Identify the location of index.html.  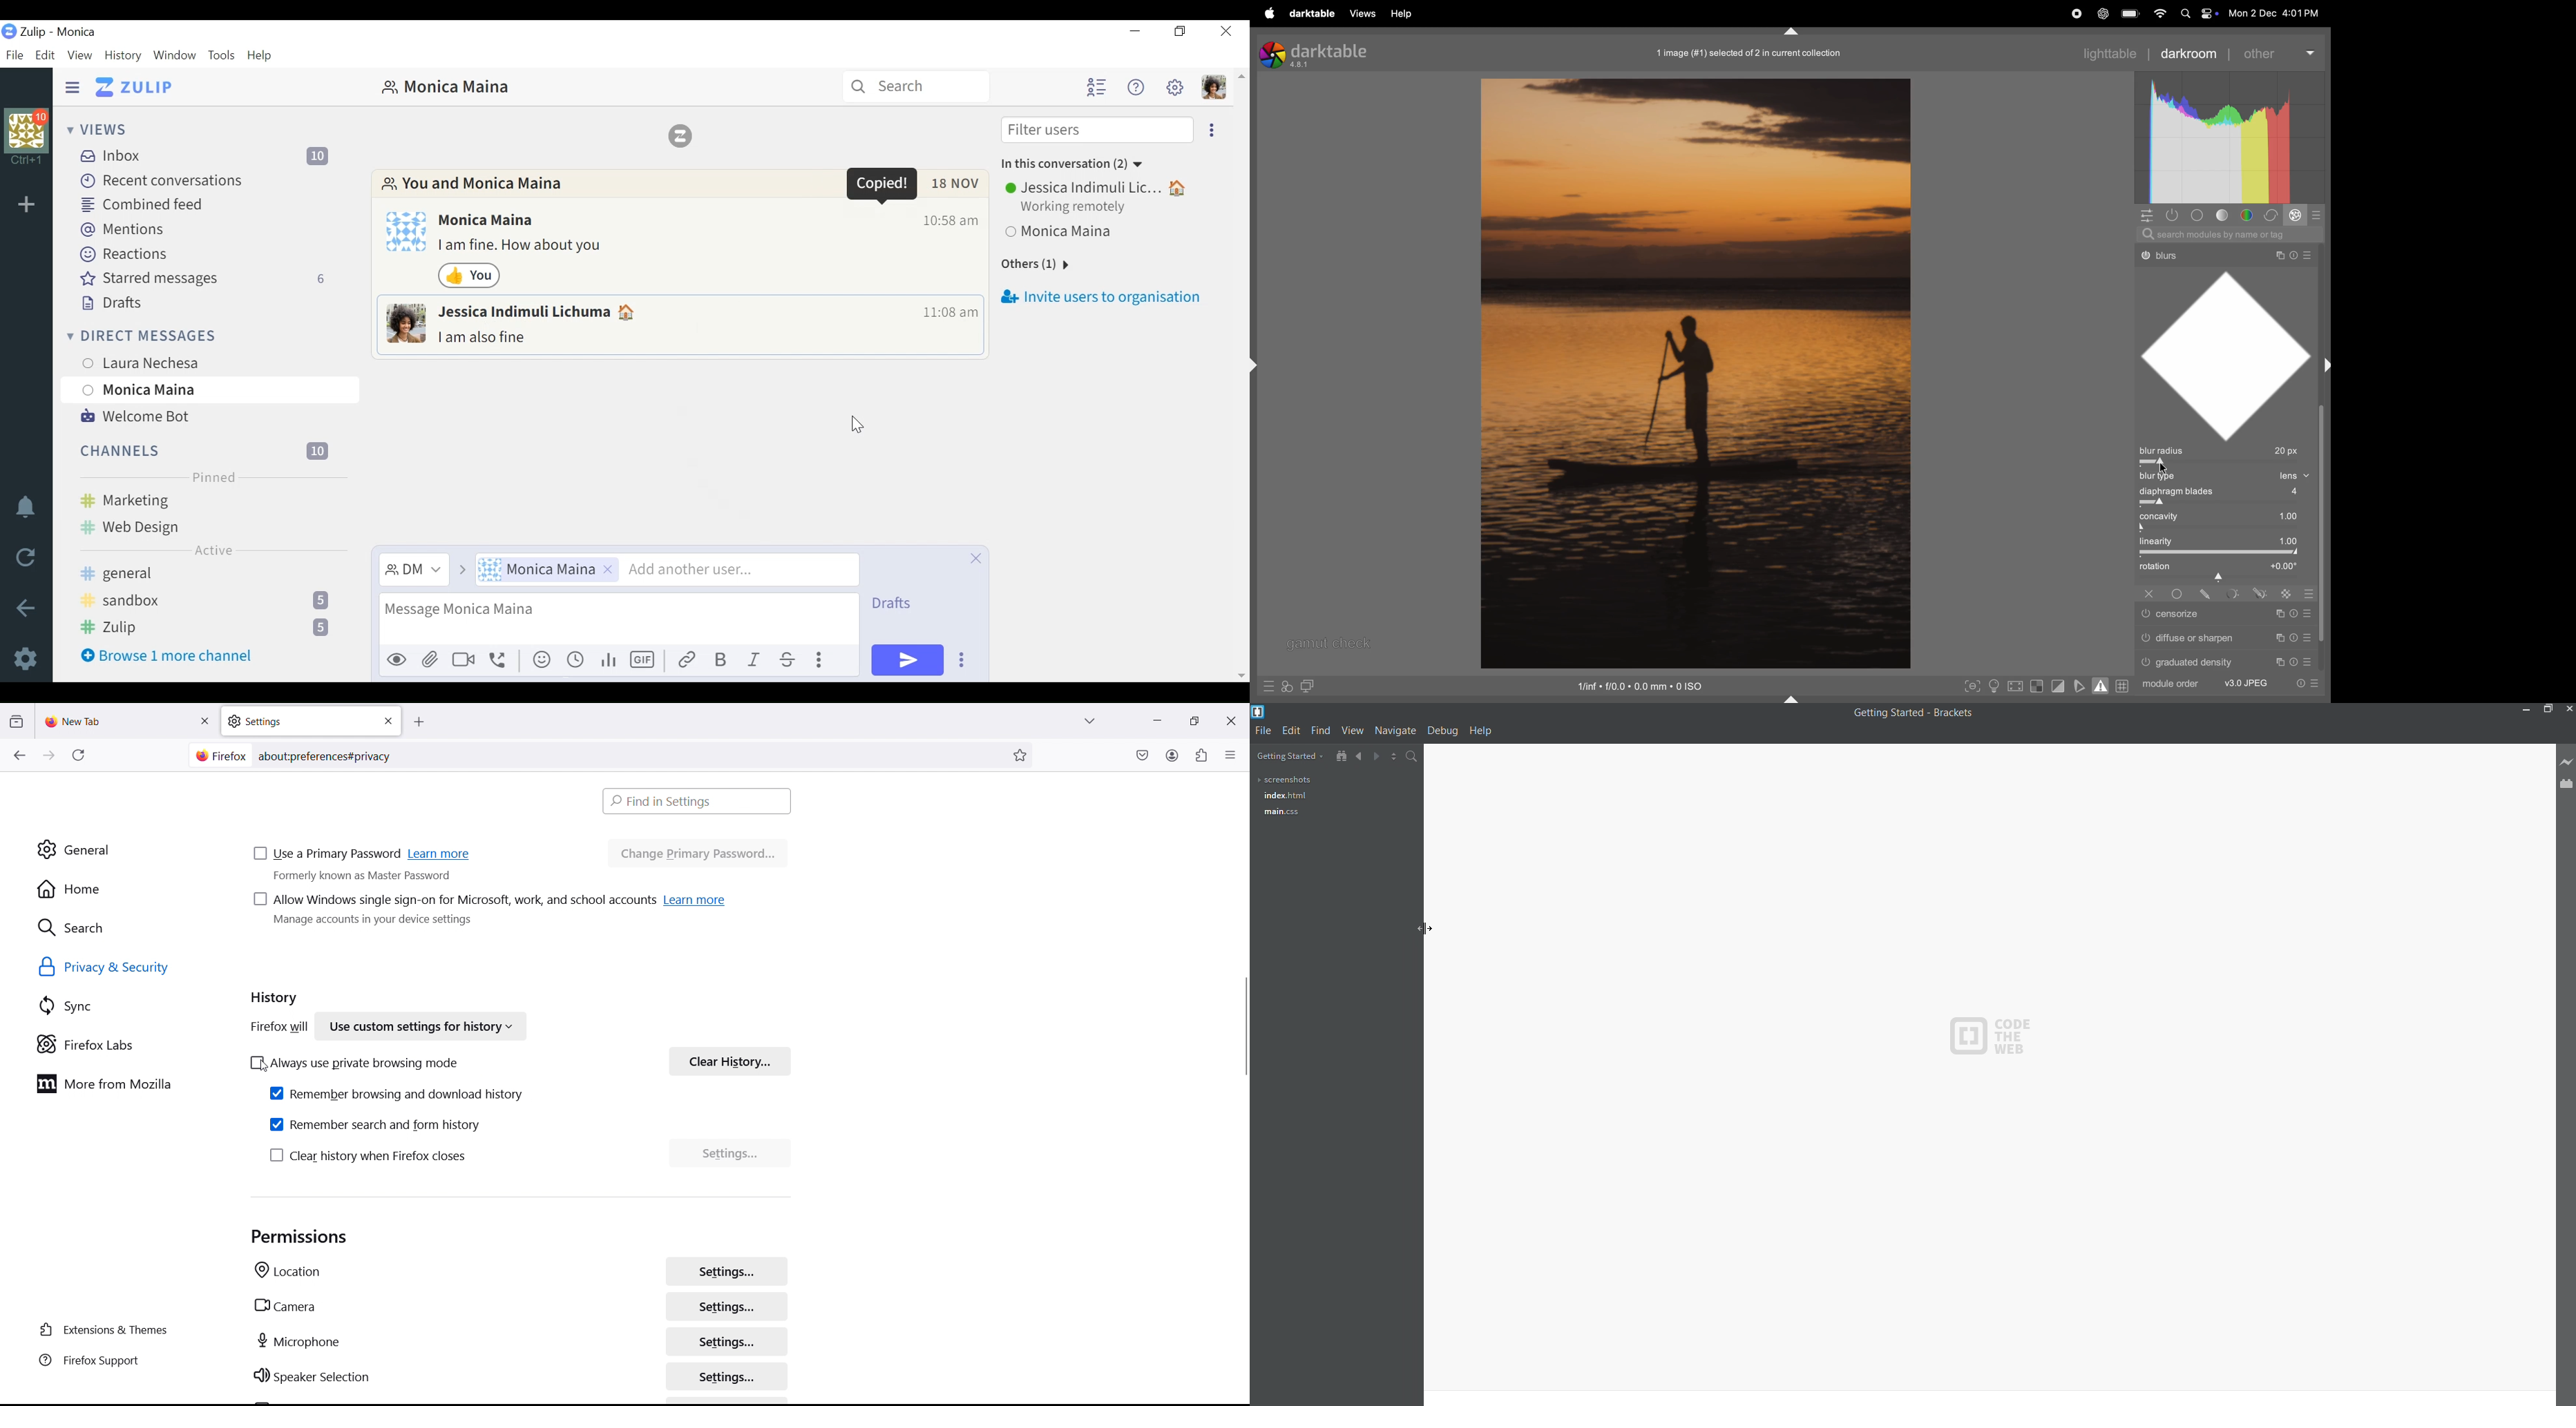
(1282, 796).